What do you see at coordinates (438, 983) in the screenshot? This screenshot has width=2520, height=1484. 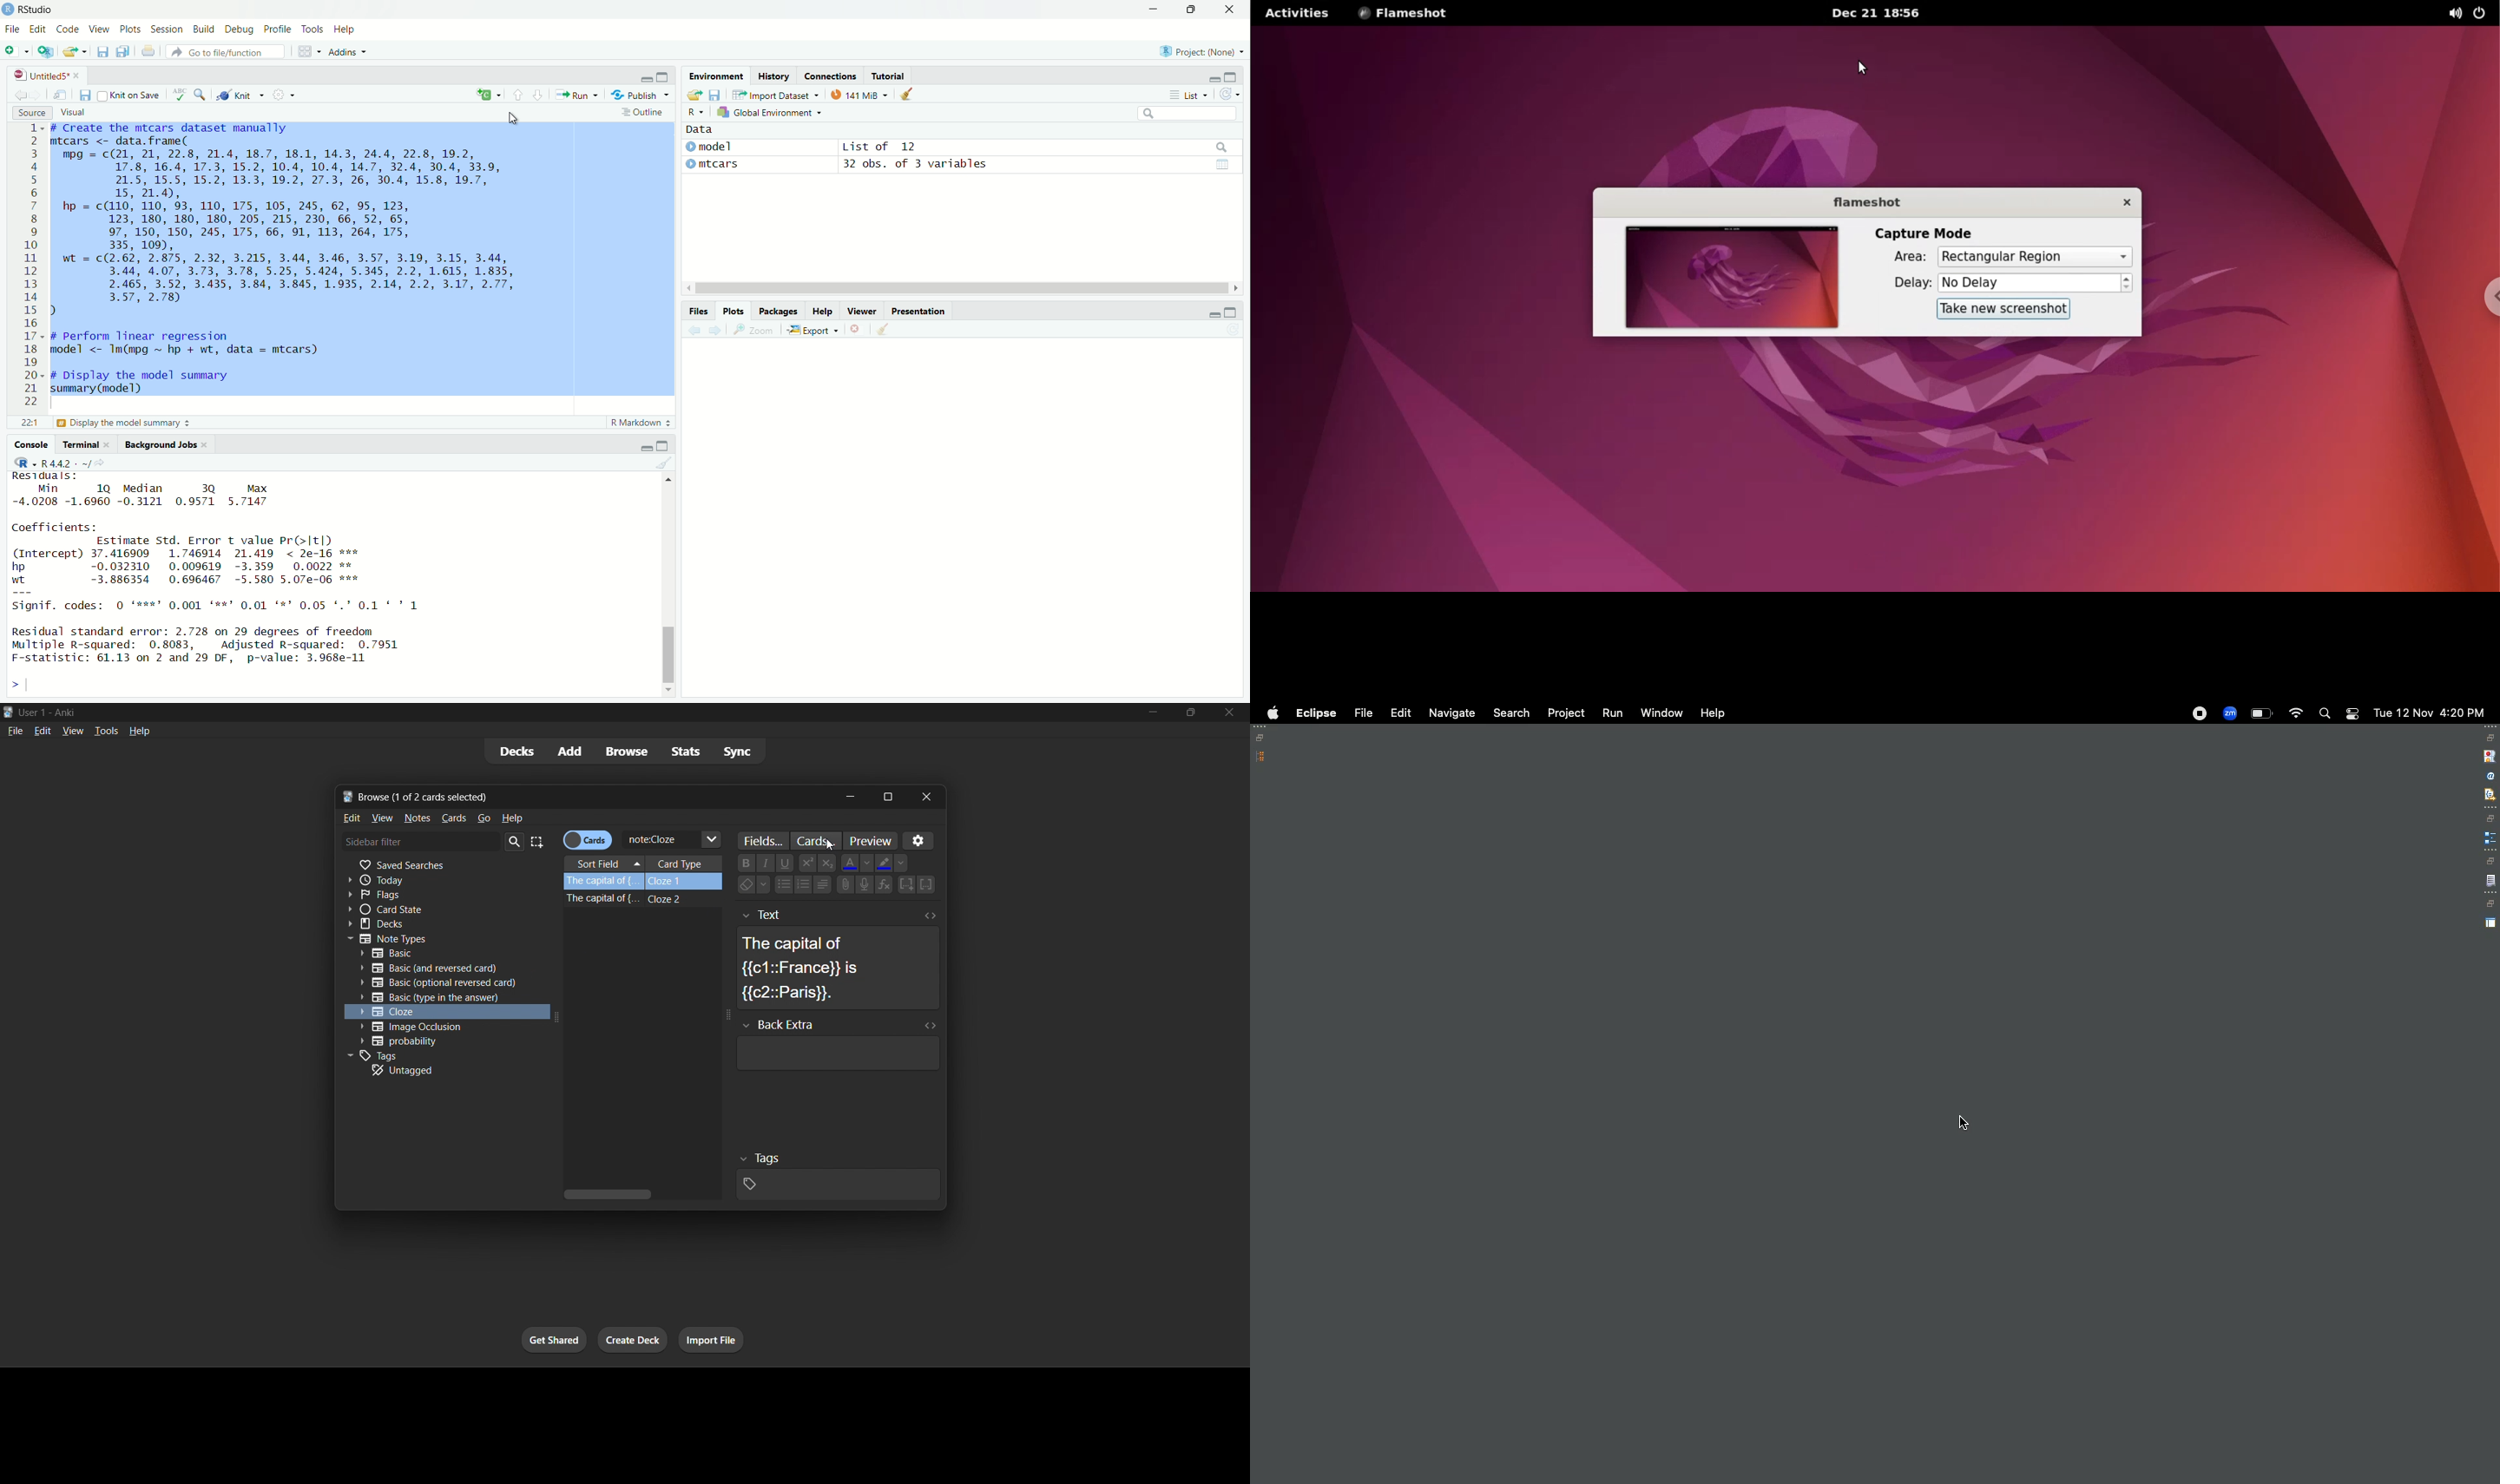 I see `basic (optional reversed card)` at bounding box center [438, 983].